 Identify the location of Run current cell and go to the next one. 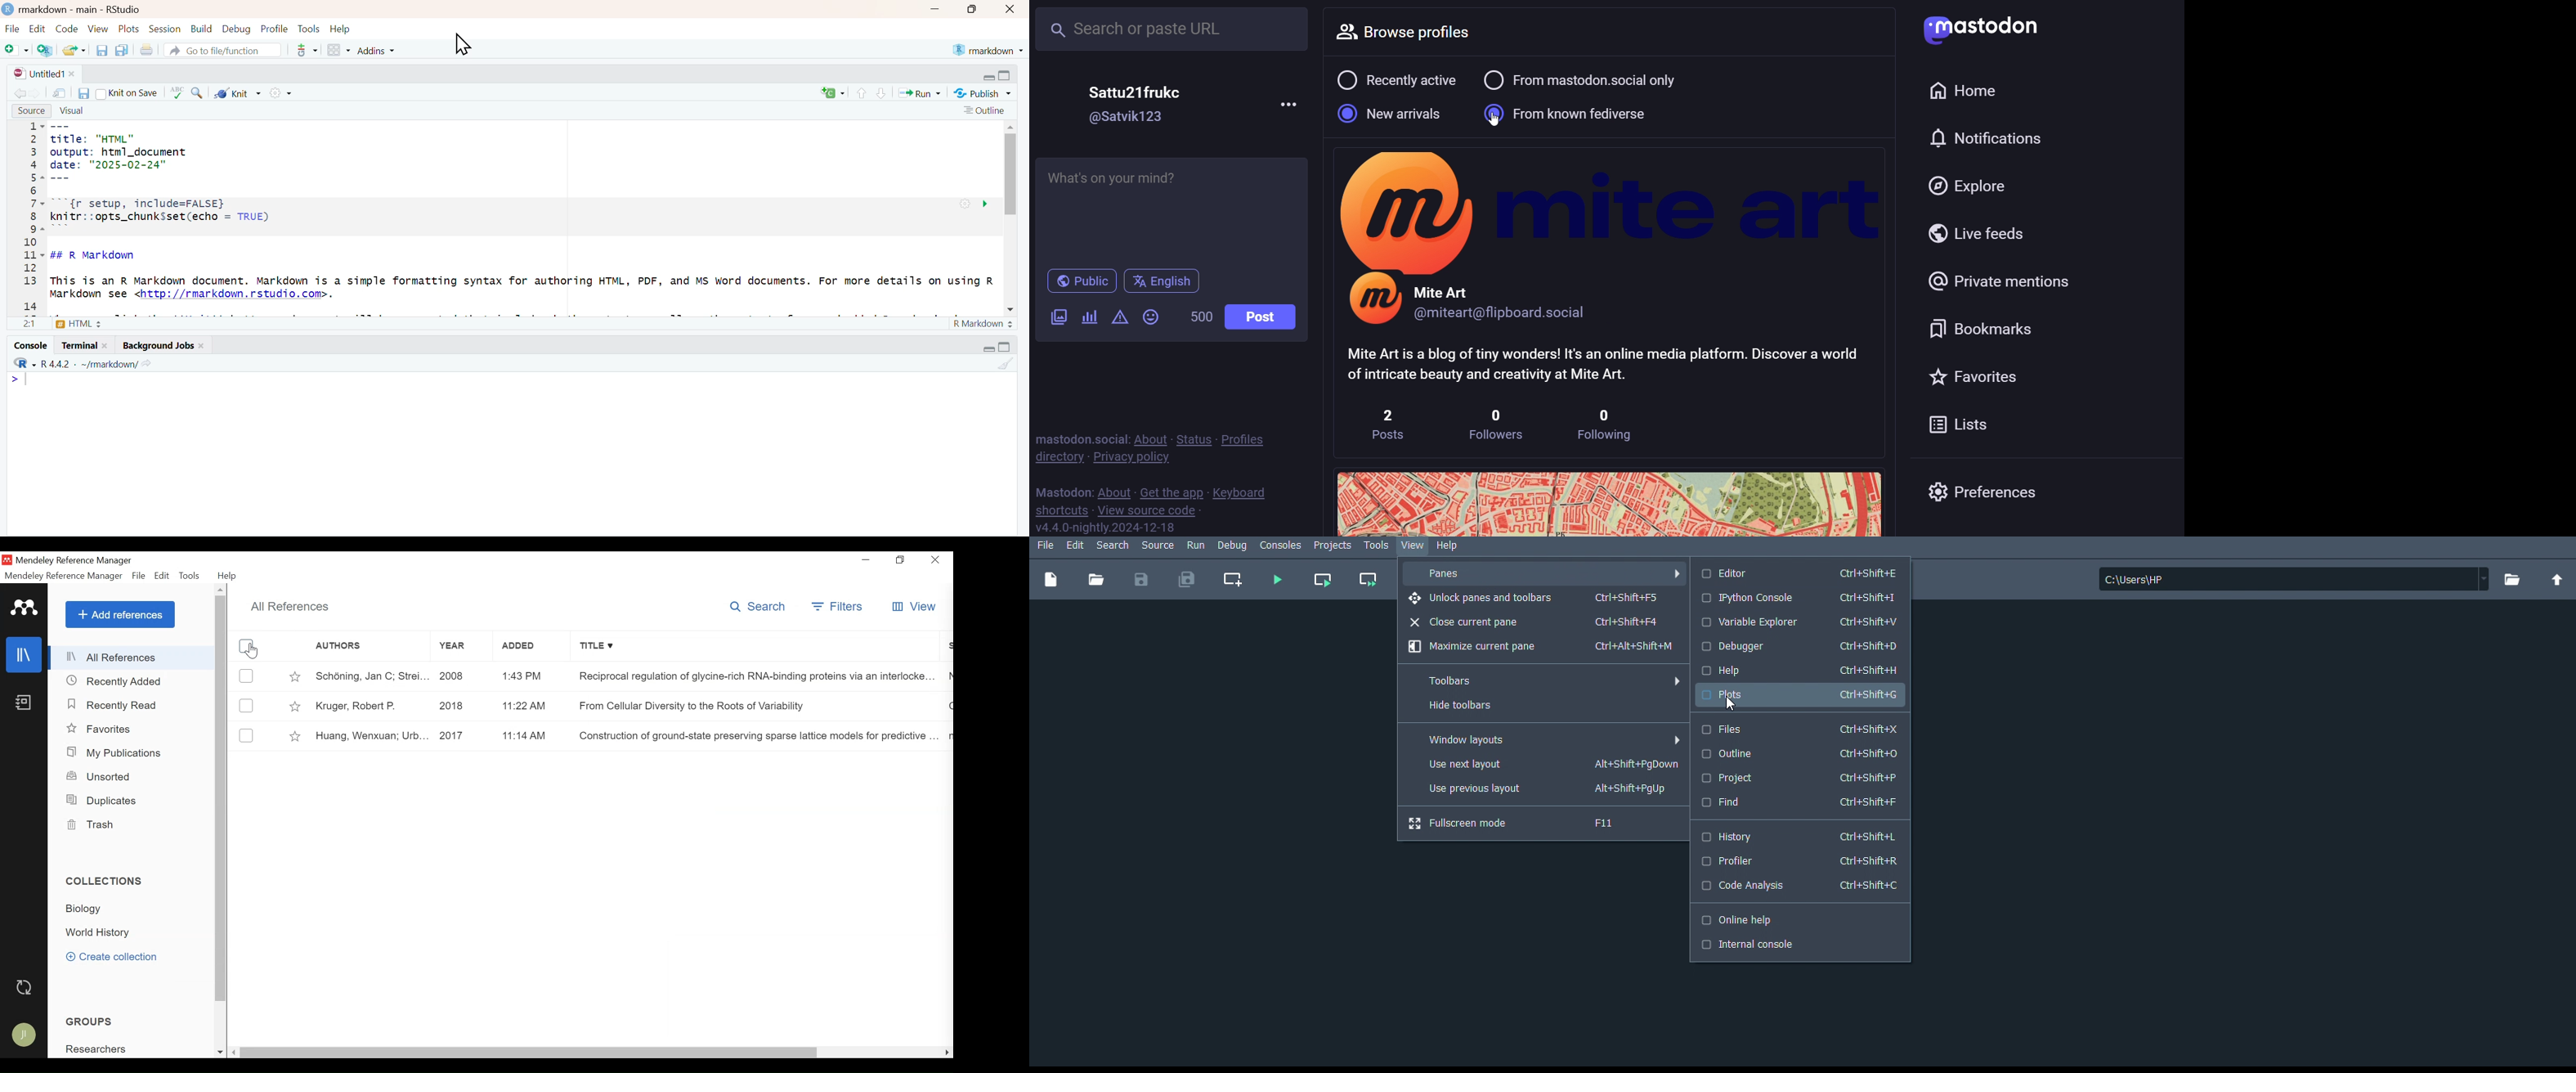
(1367, 579).